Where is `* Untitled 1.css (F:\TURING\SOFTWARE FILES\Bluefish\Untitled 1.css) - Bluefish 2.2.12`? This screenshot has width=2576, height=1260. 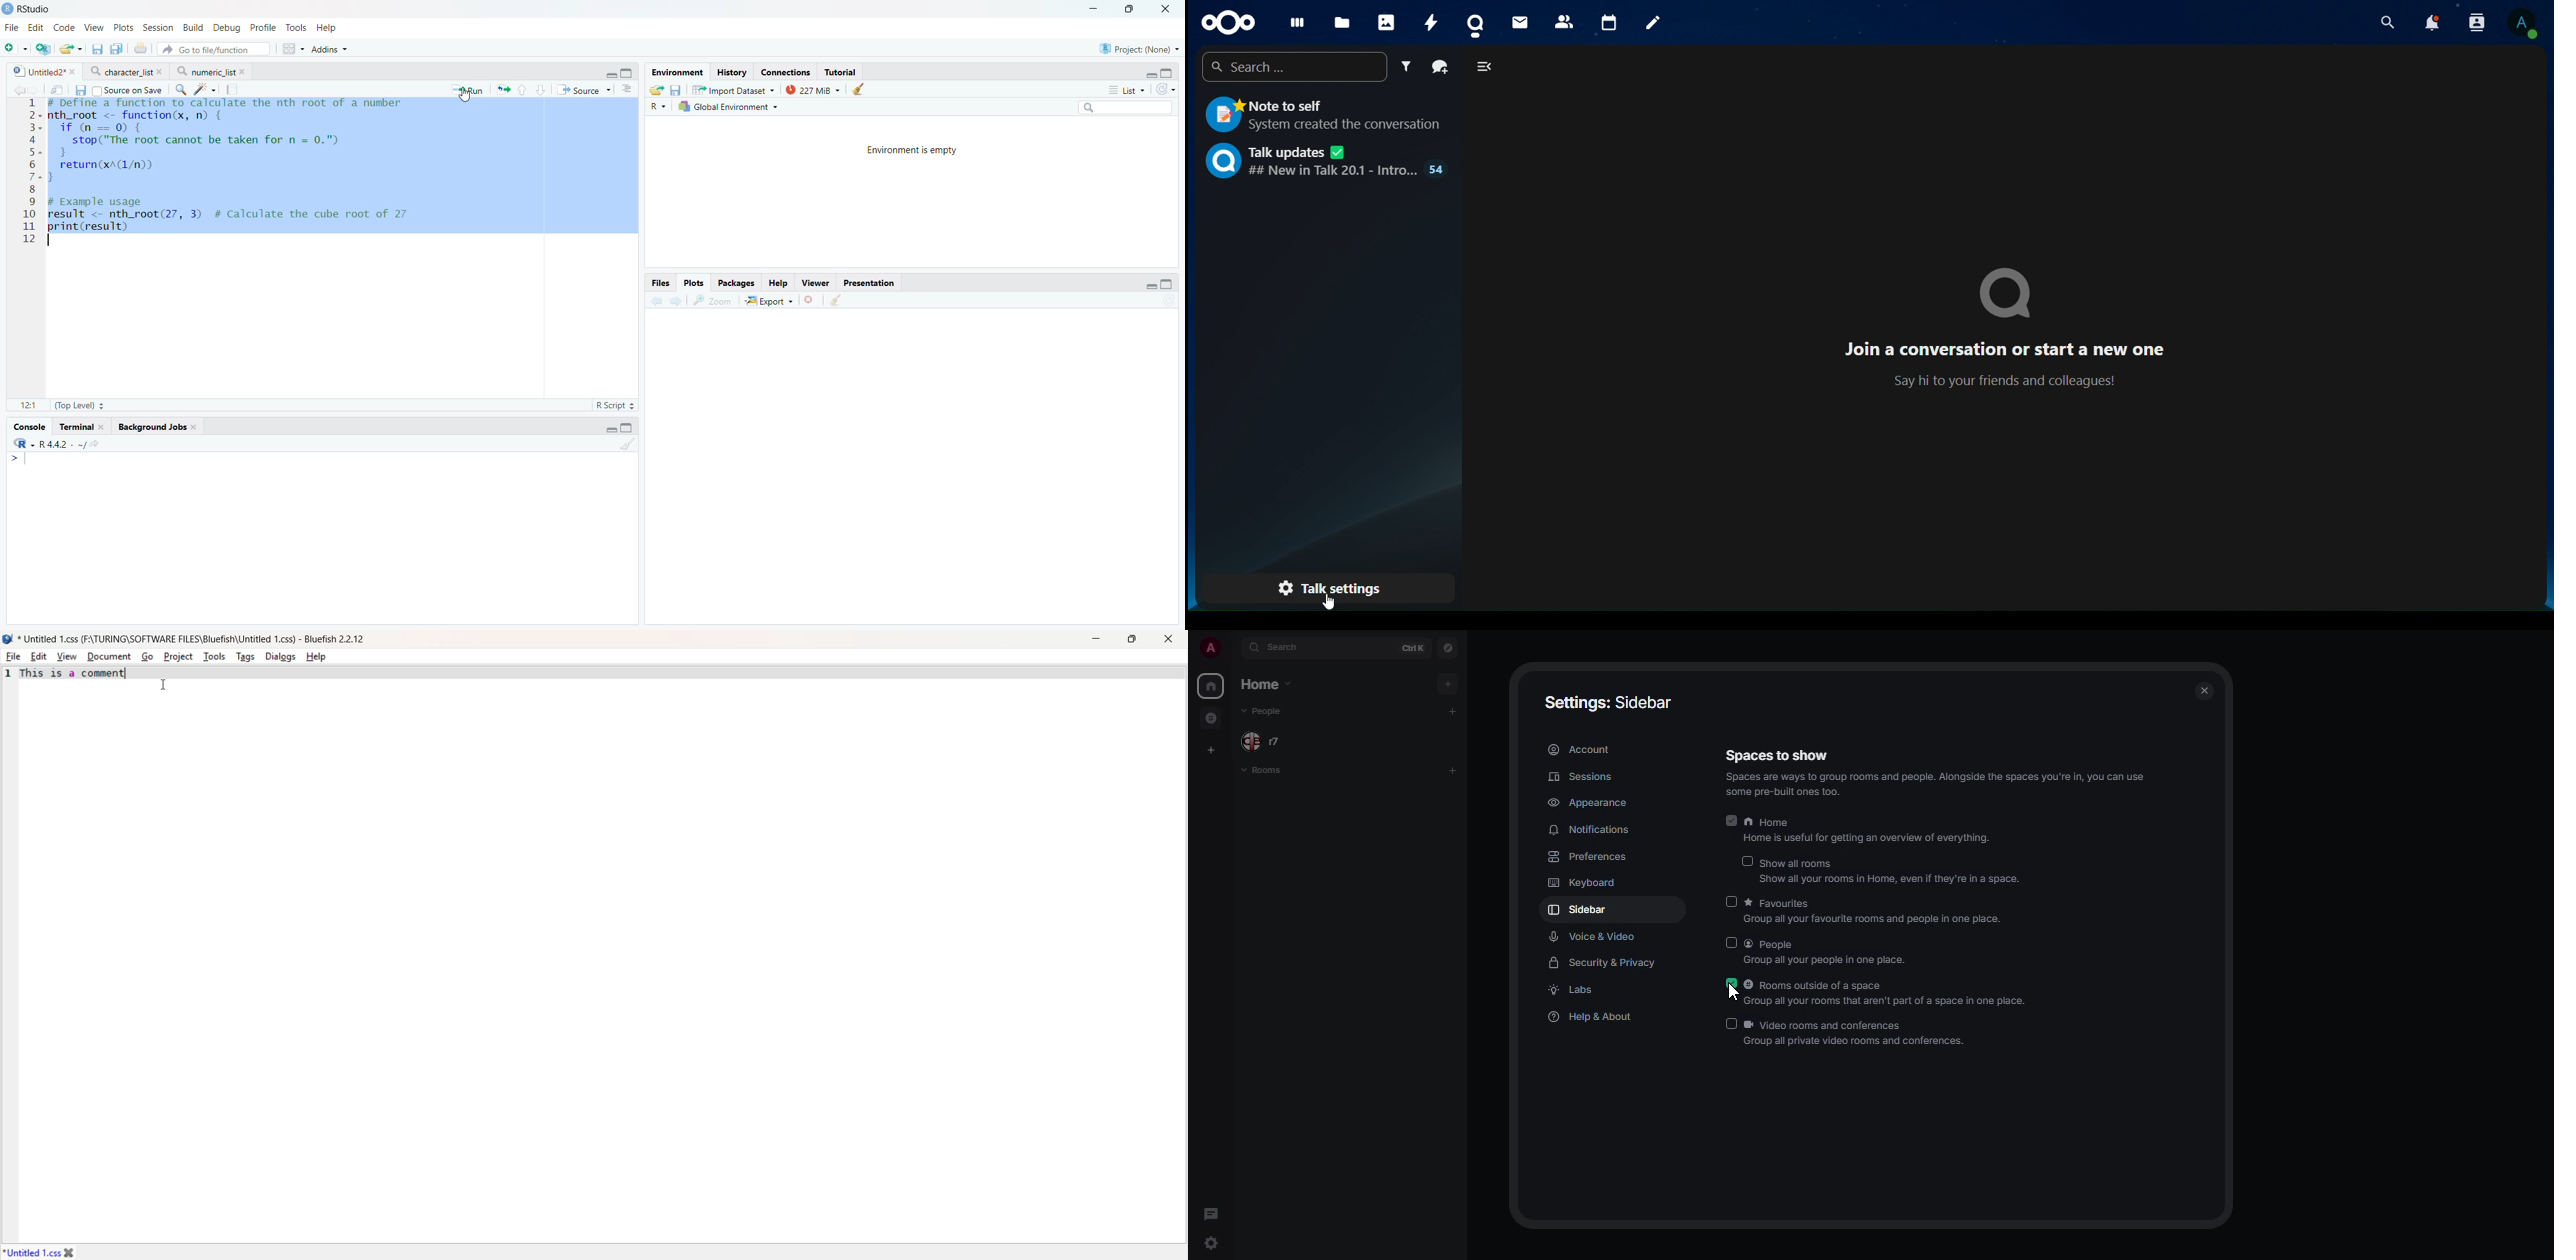 * Untitled 1.css (F:\TURING\SOFTWARE FILES\Bluefish\Untitled 1.css) - Bluefish 2.2.12 is located at coordinates (194, 639).